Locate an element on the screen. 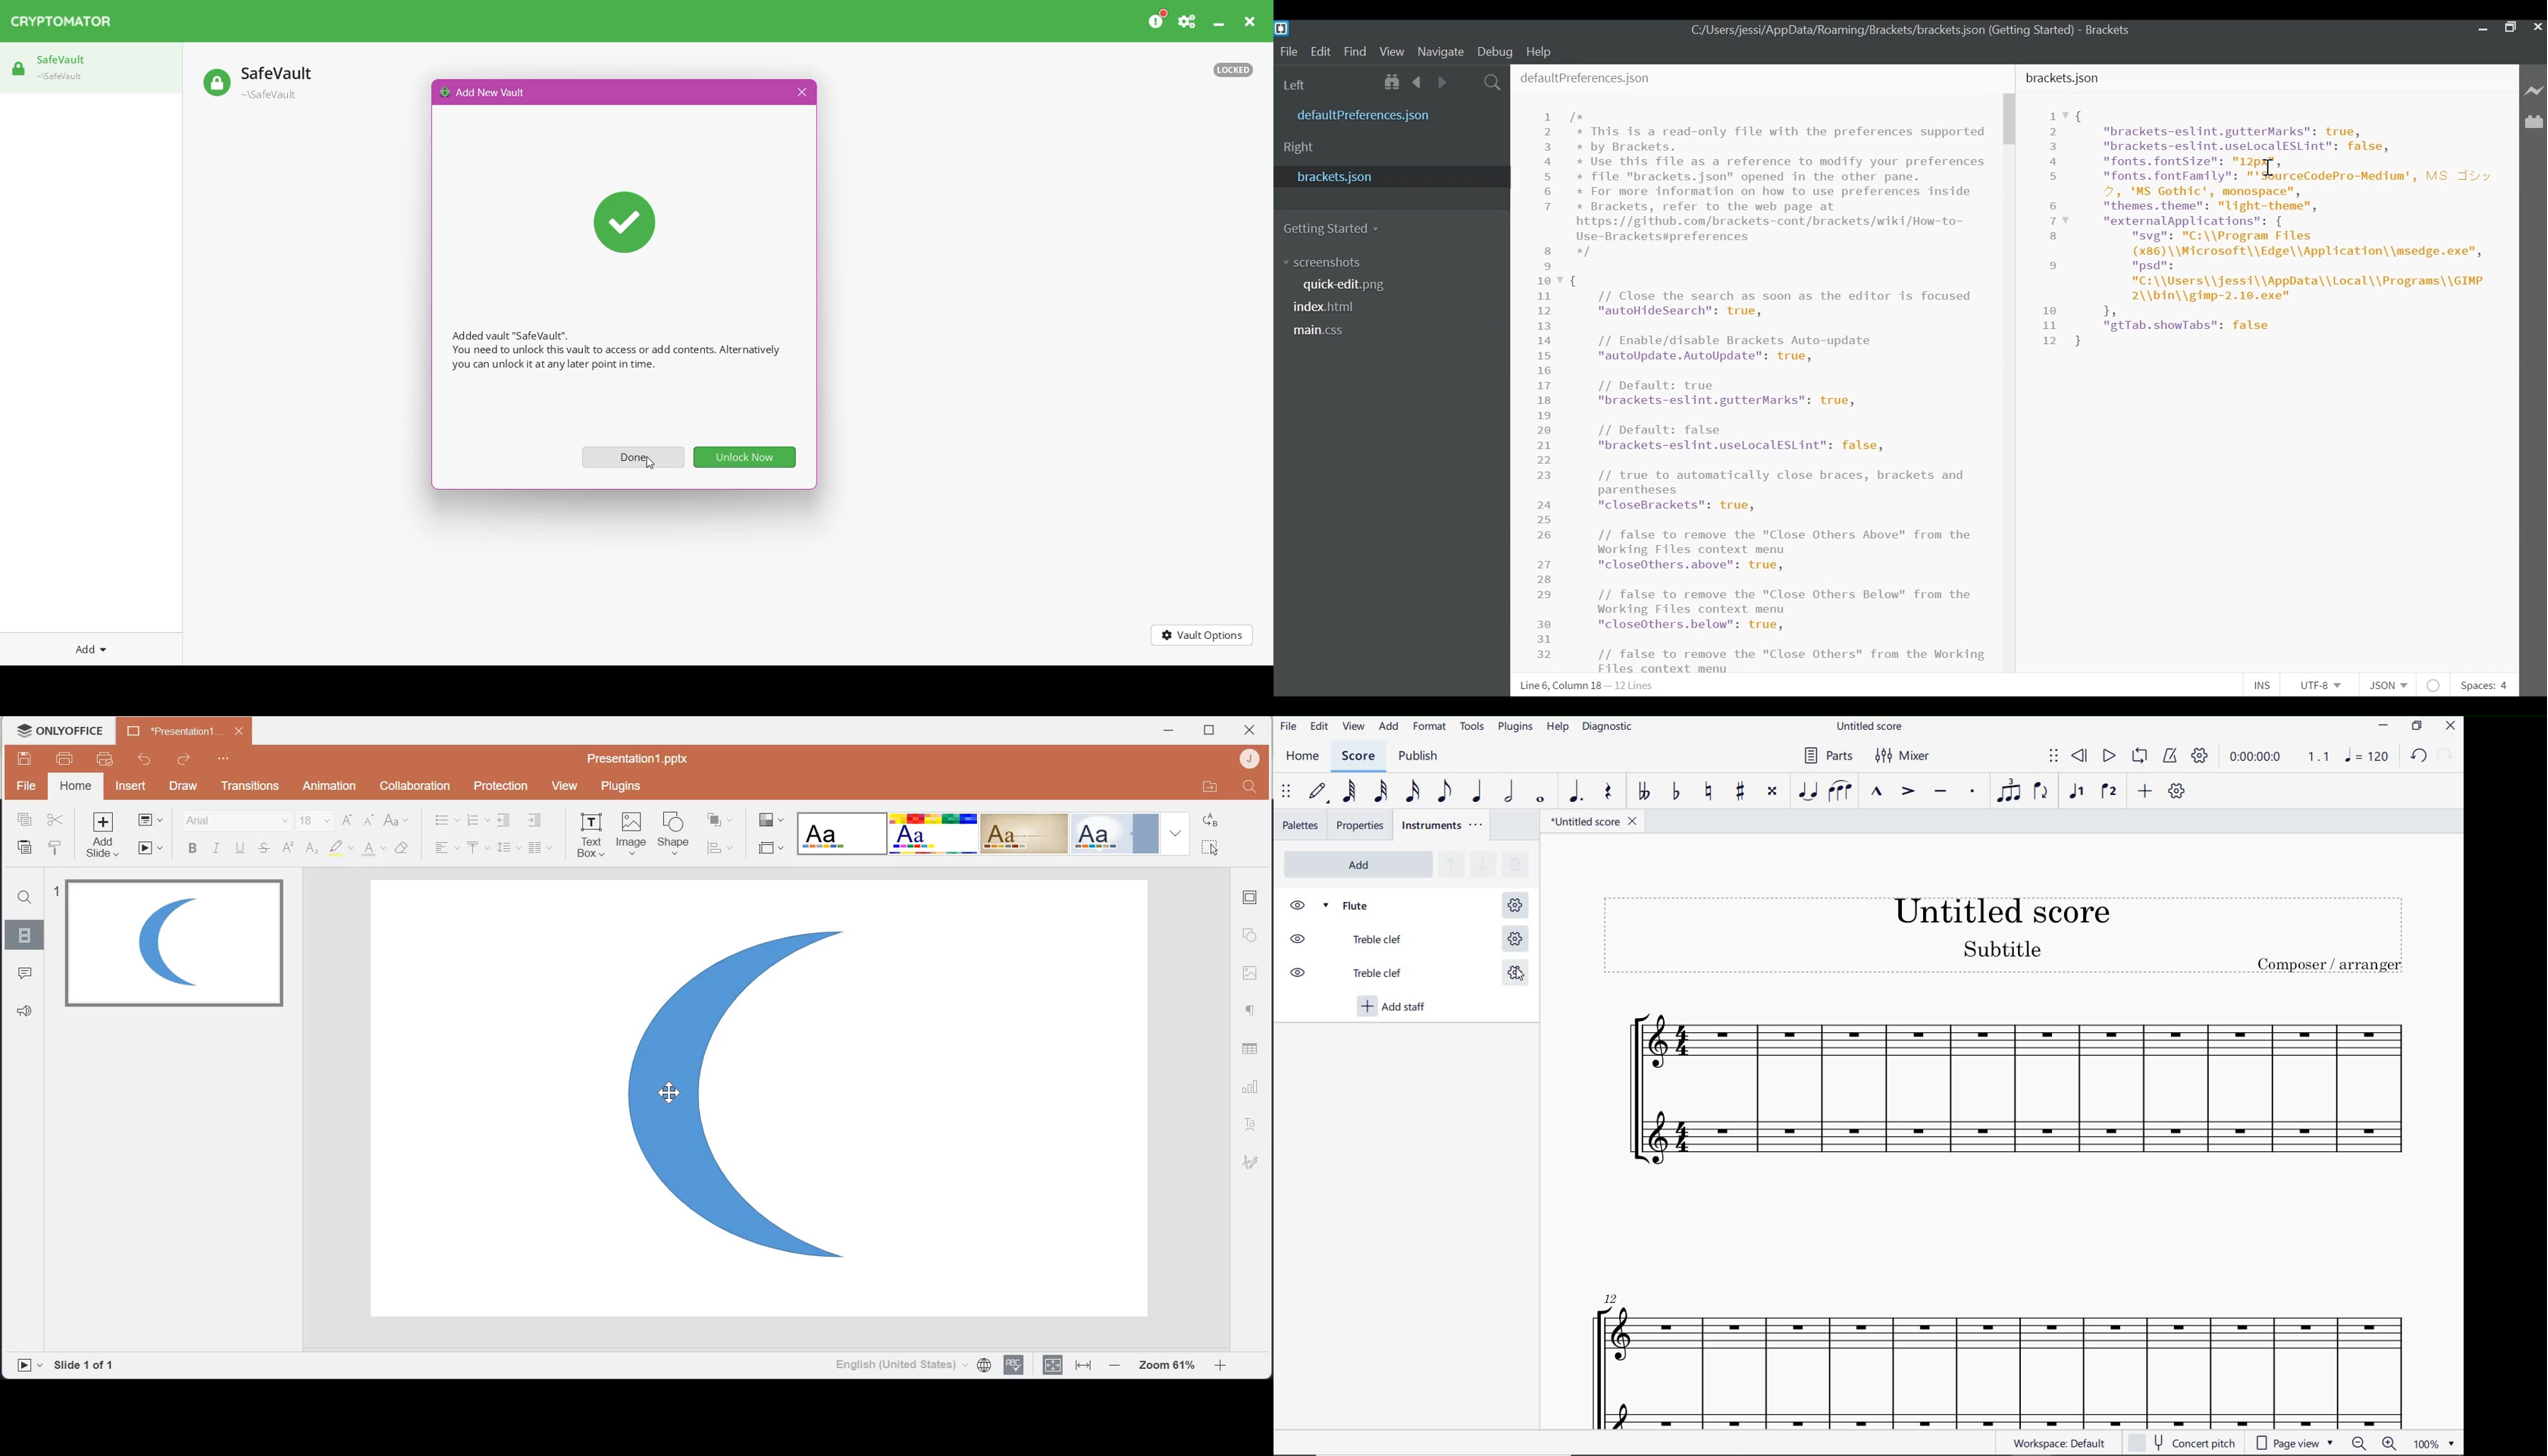  Live Preview is located at coordinates (2535, 90).